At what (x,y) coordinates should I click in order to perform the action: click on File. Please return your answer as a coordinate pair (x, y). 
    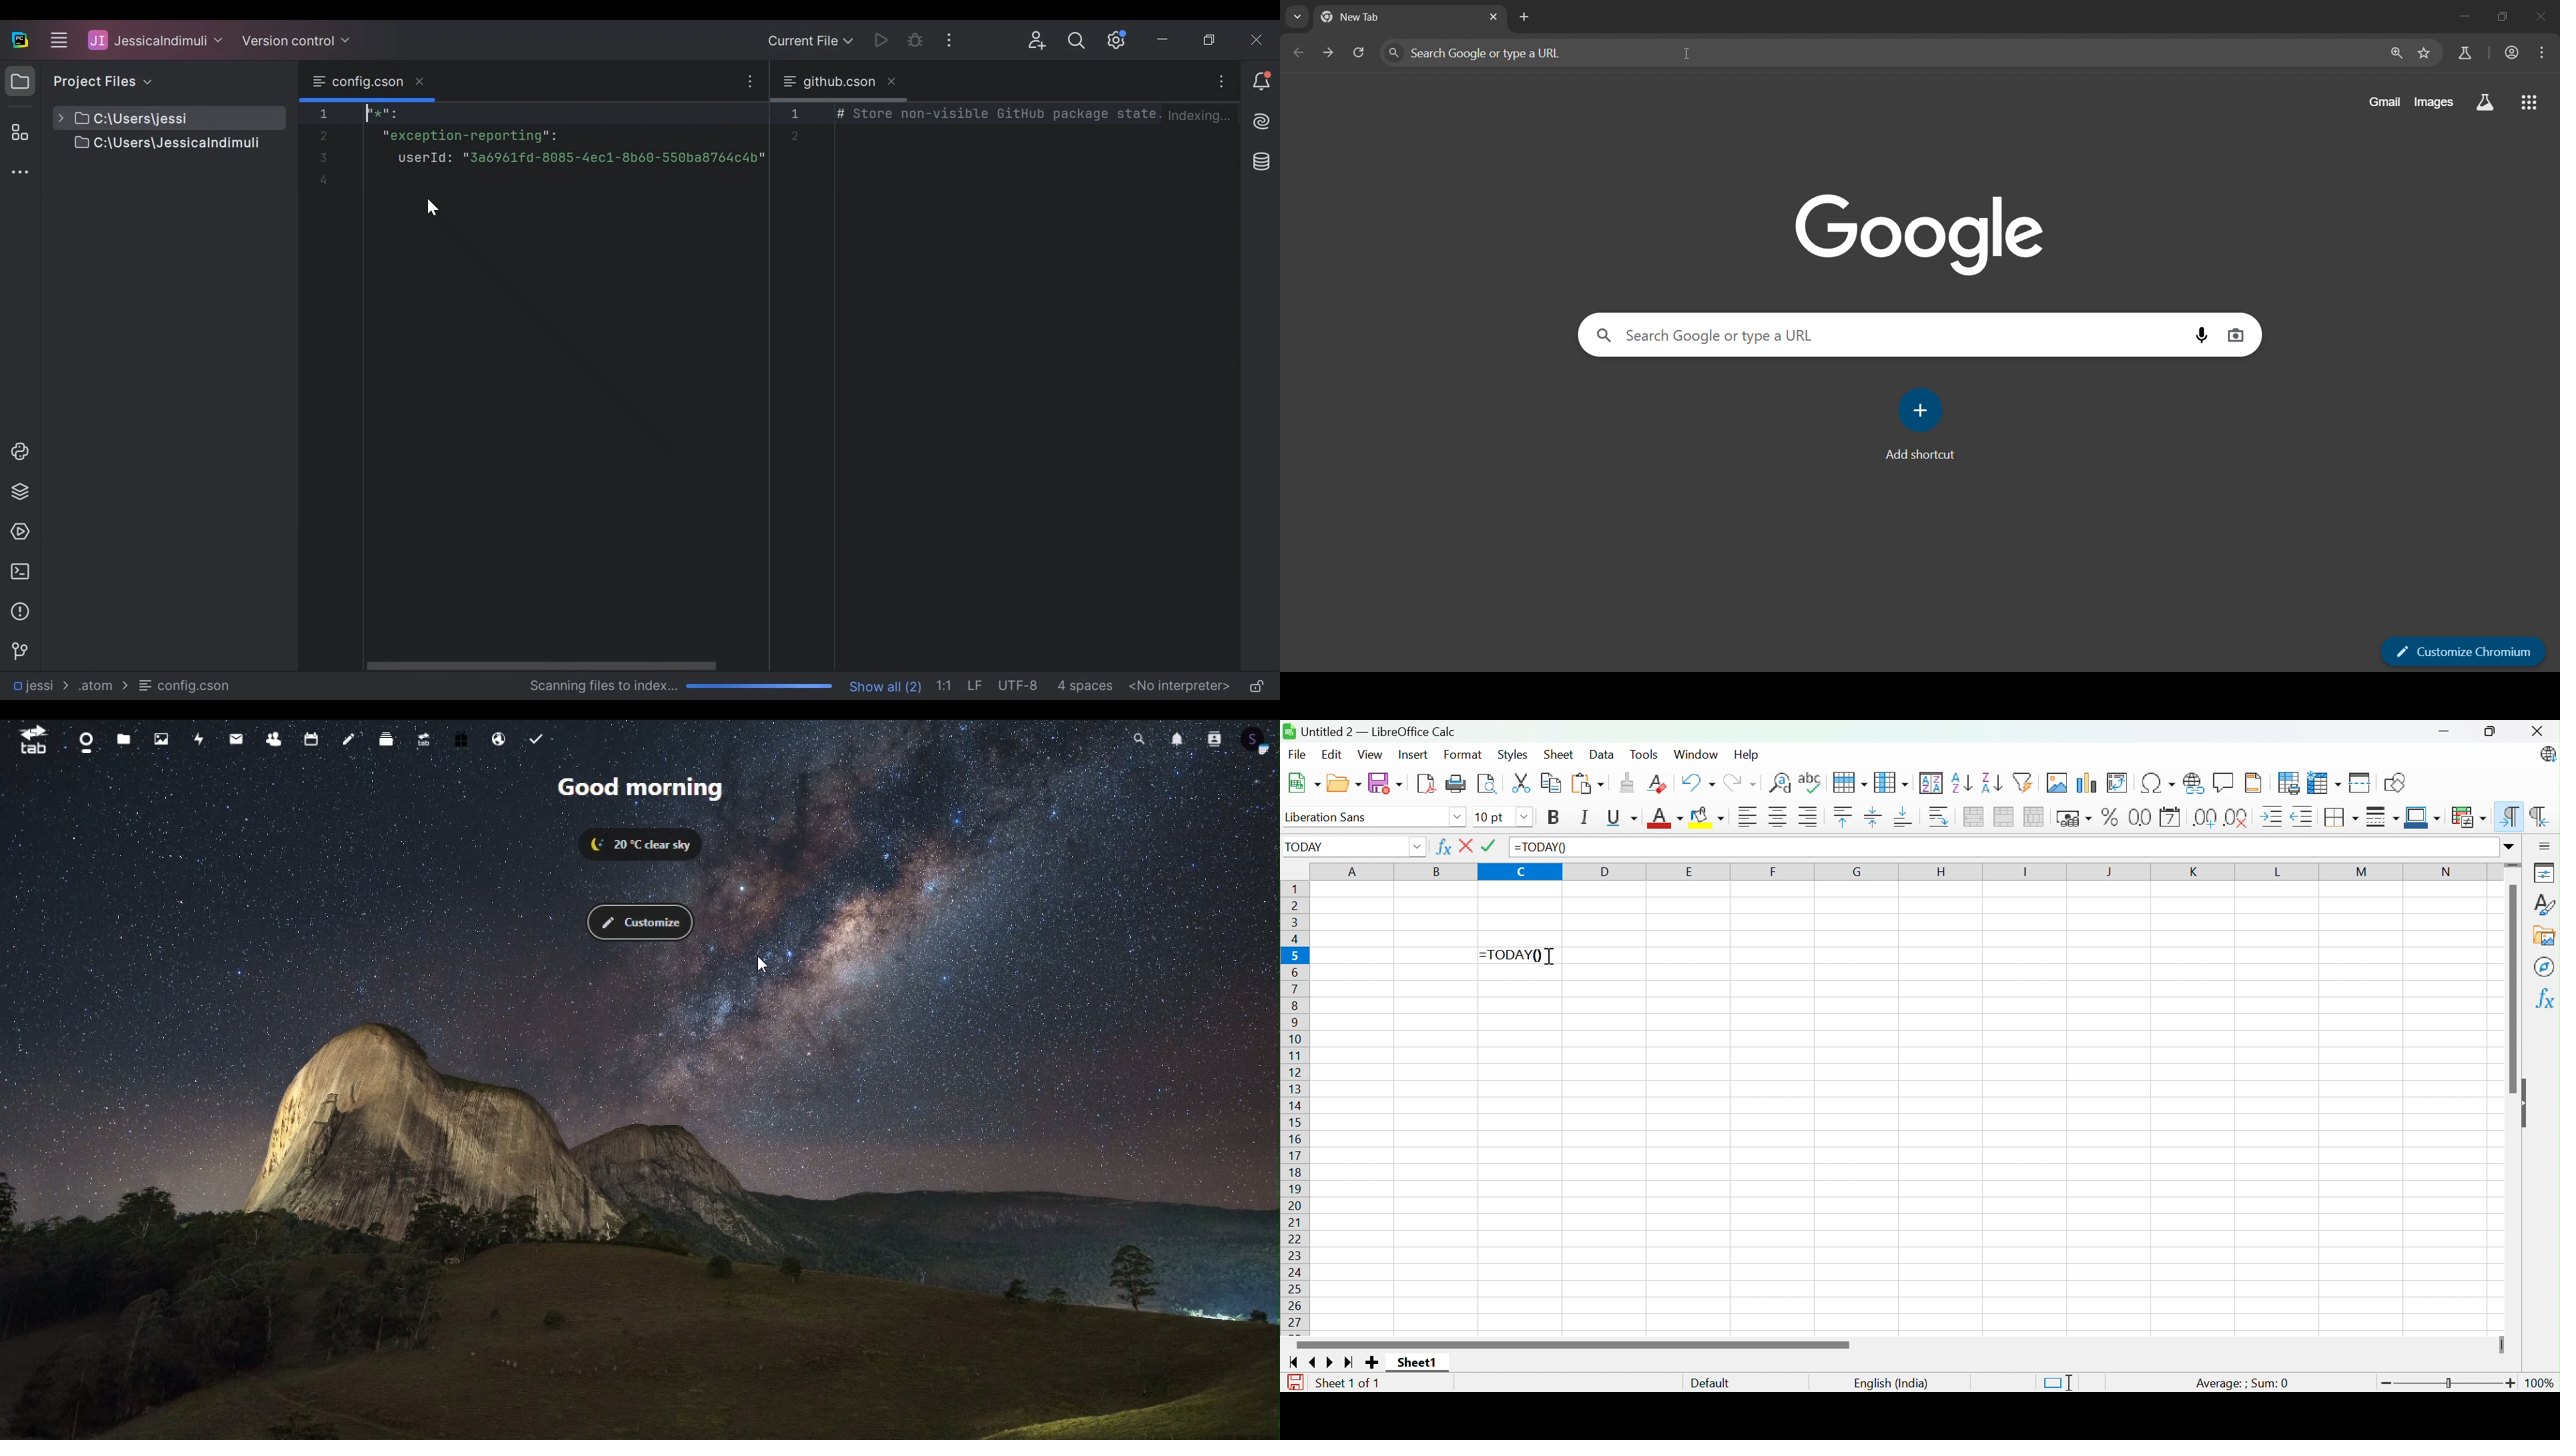
    Looking at the image, I should click on (1297, 757).